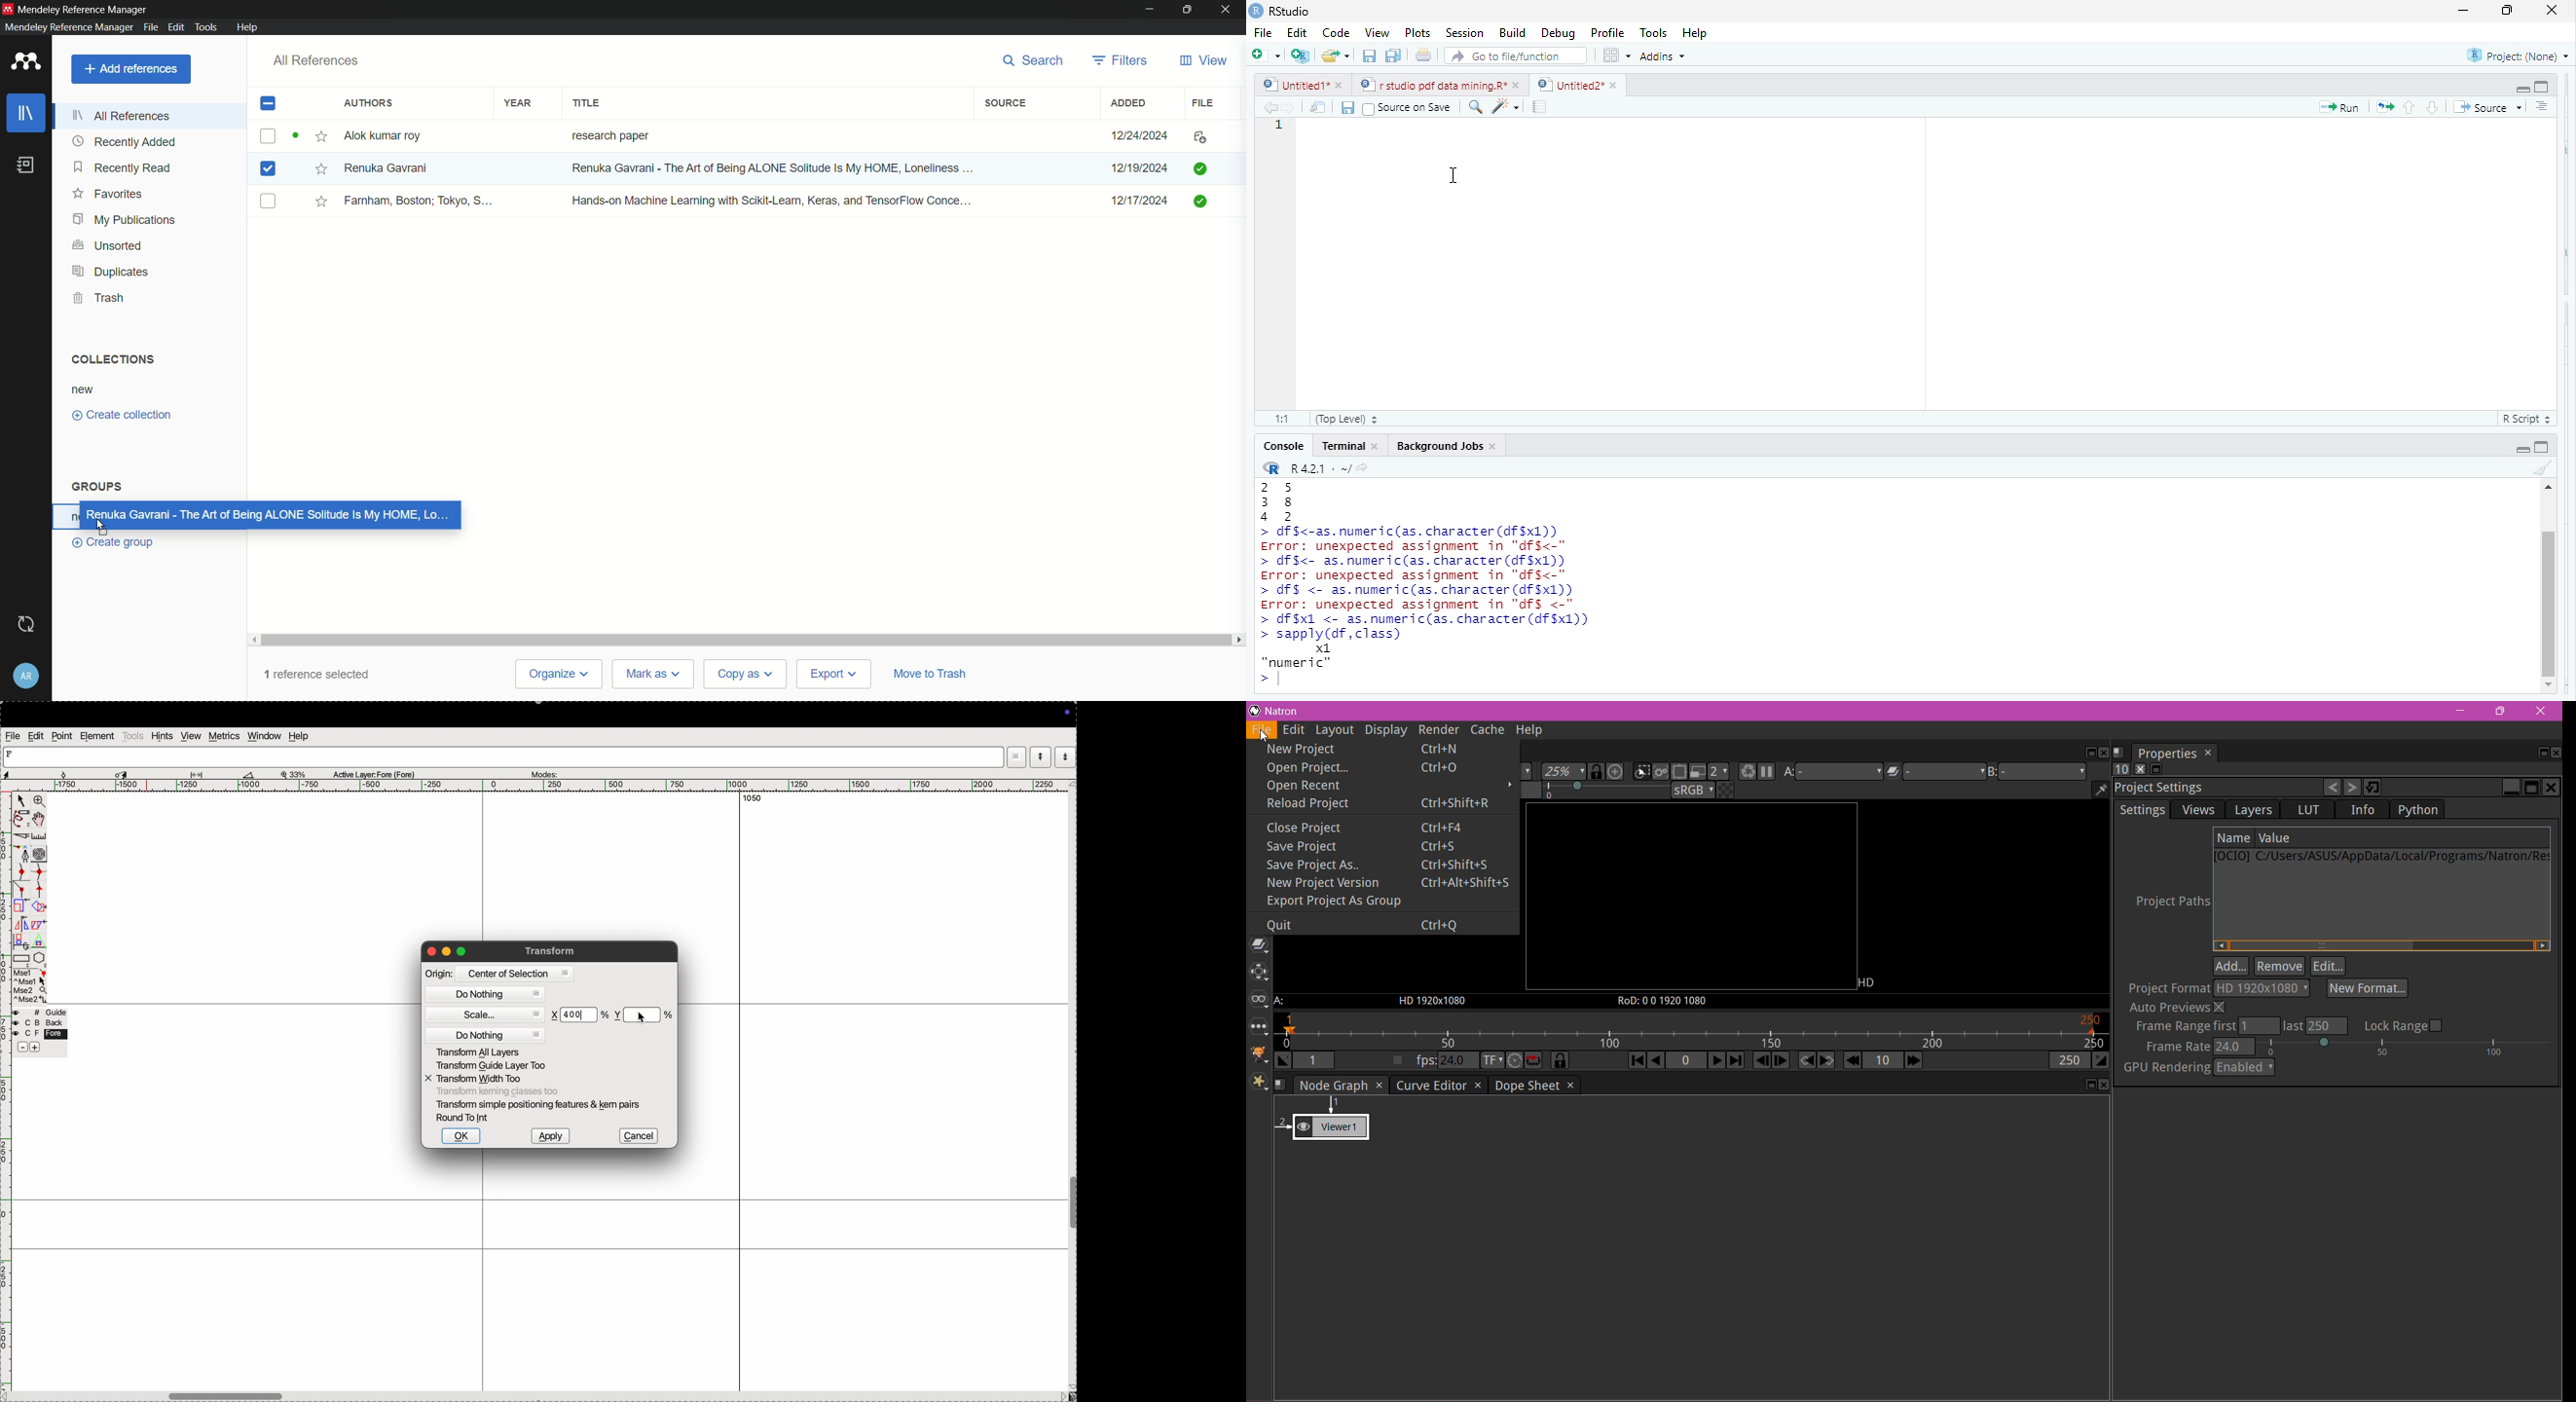 This screenshot has height=1428, width=2576. What do you see at coordinates (105, 523) in the screenshot?
I see `cursor` at bounding box center [105, 523].